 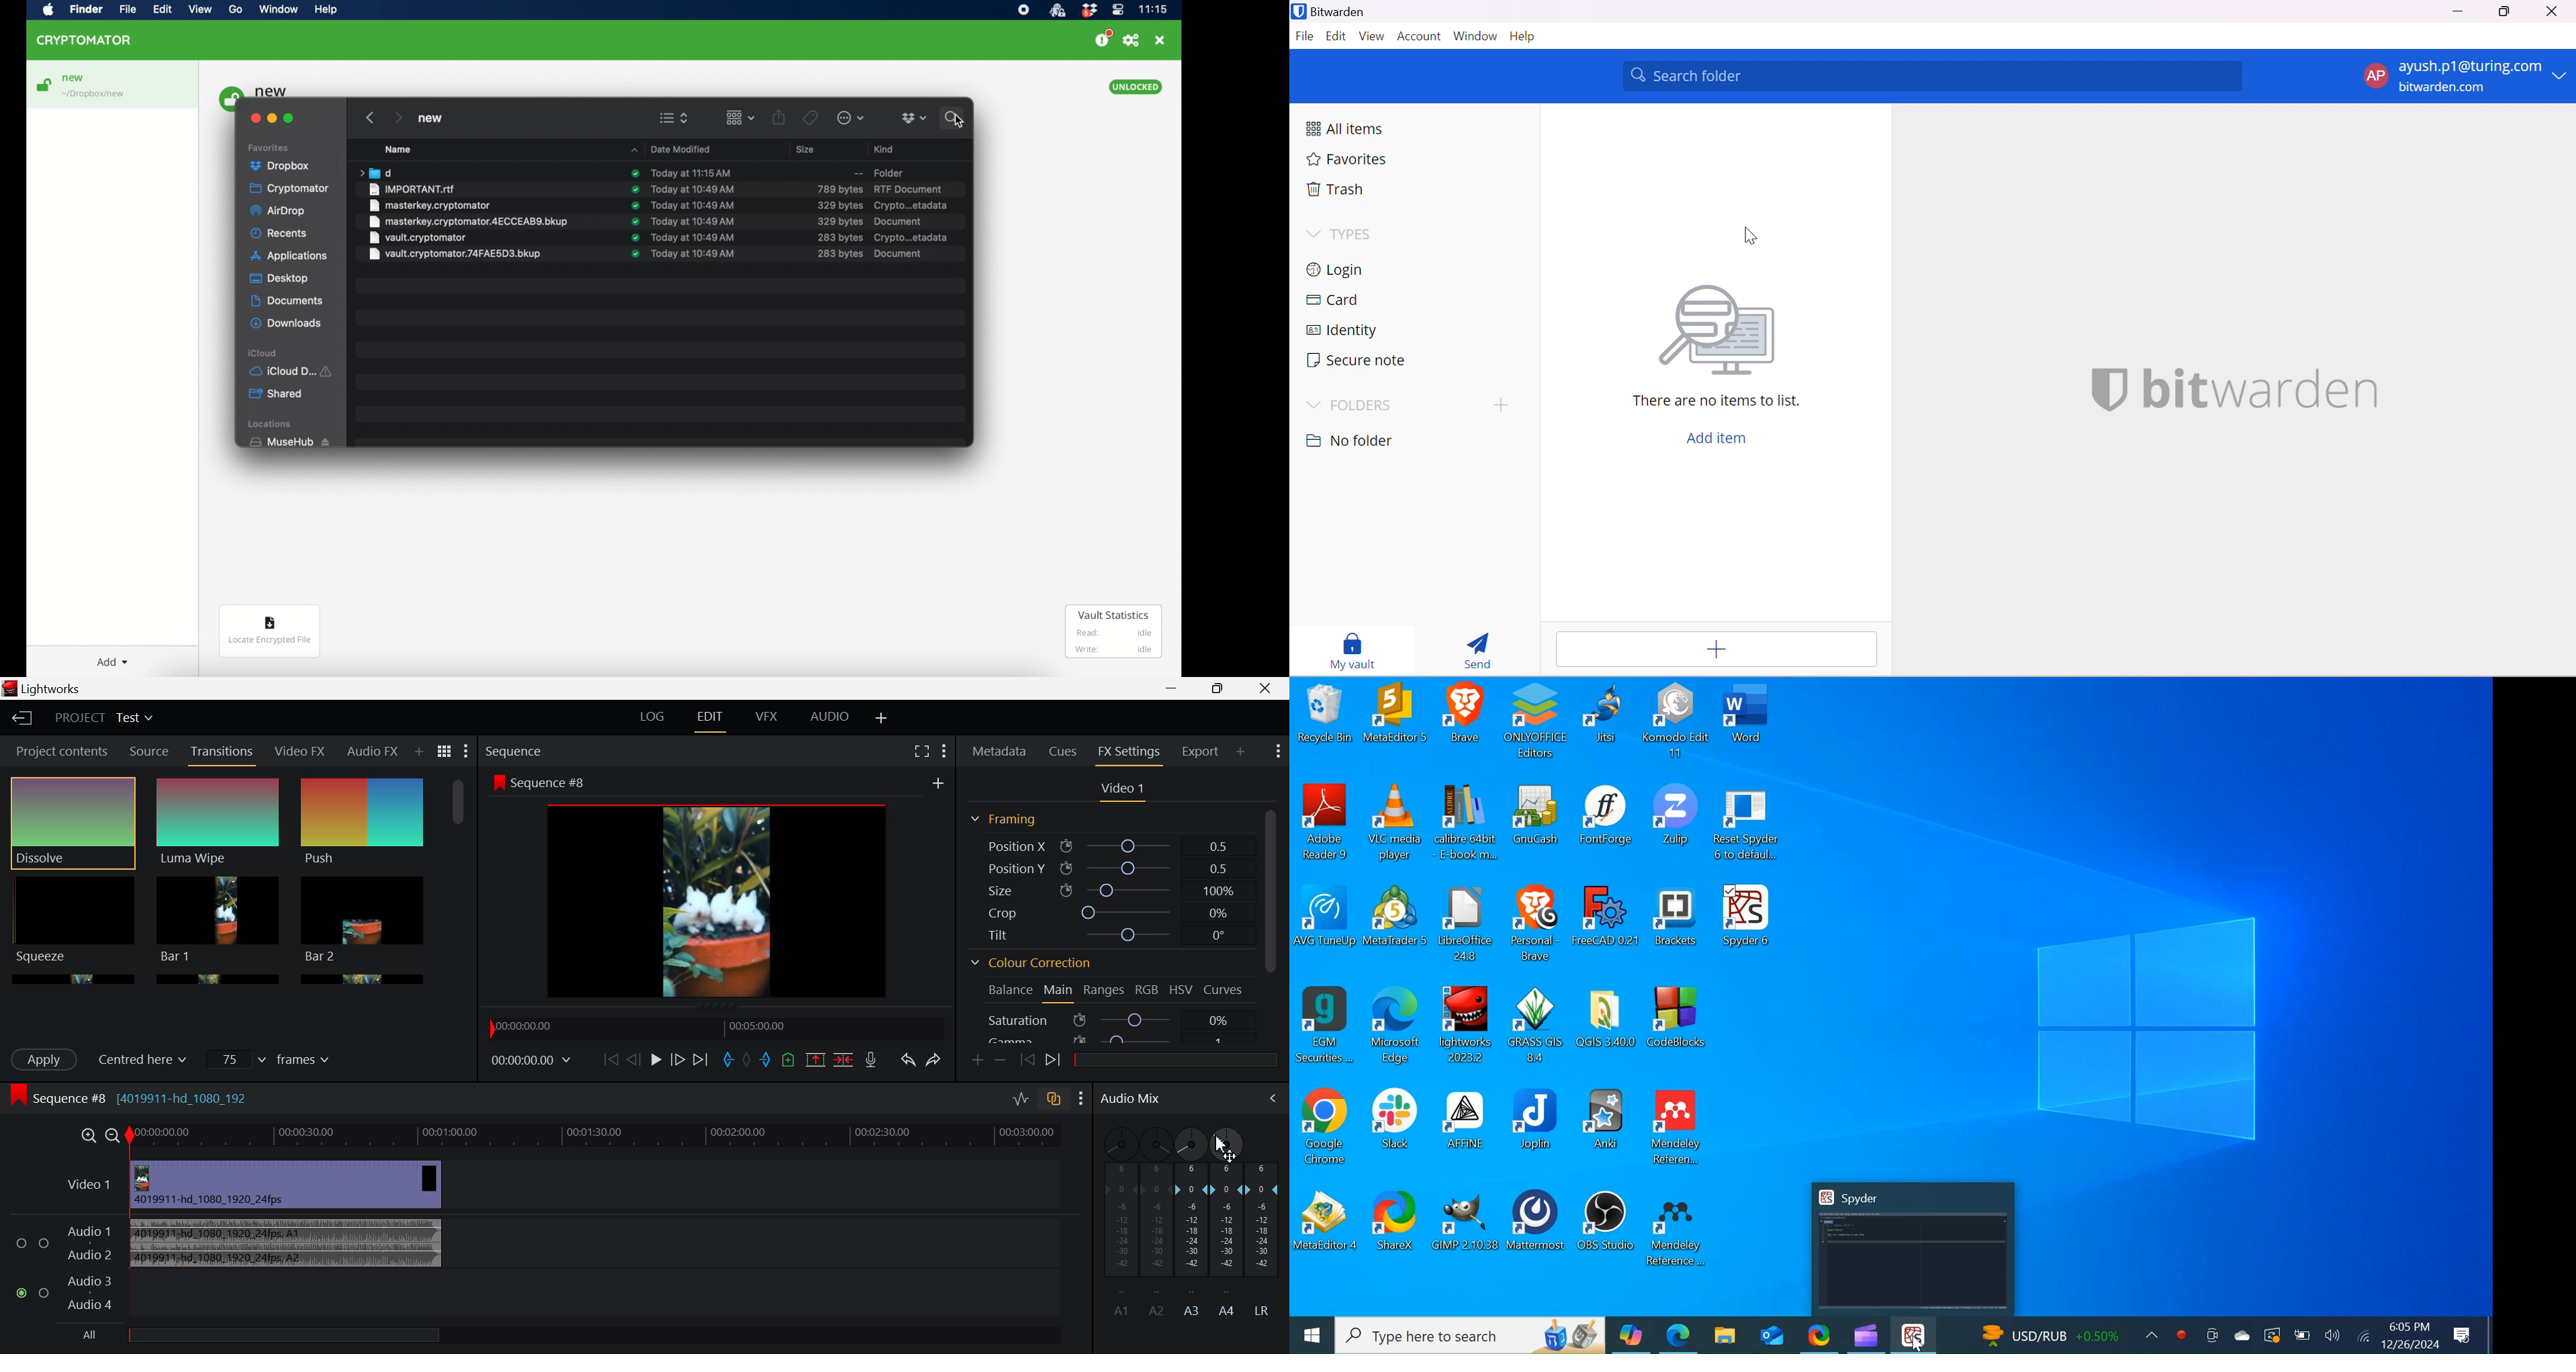 What do you see at coordinates (1471, 1028) in the screenshot?
I see `Lightworks` at bounding box center [1471, 1028].